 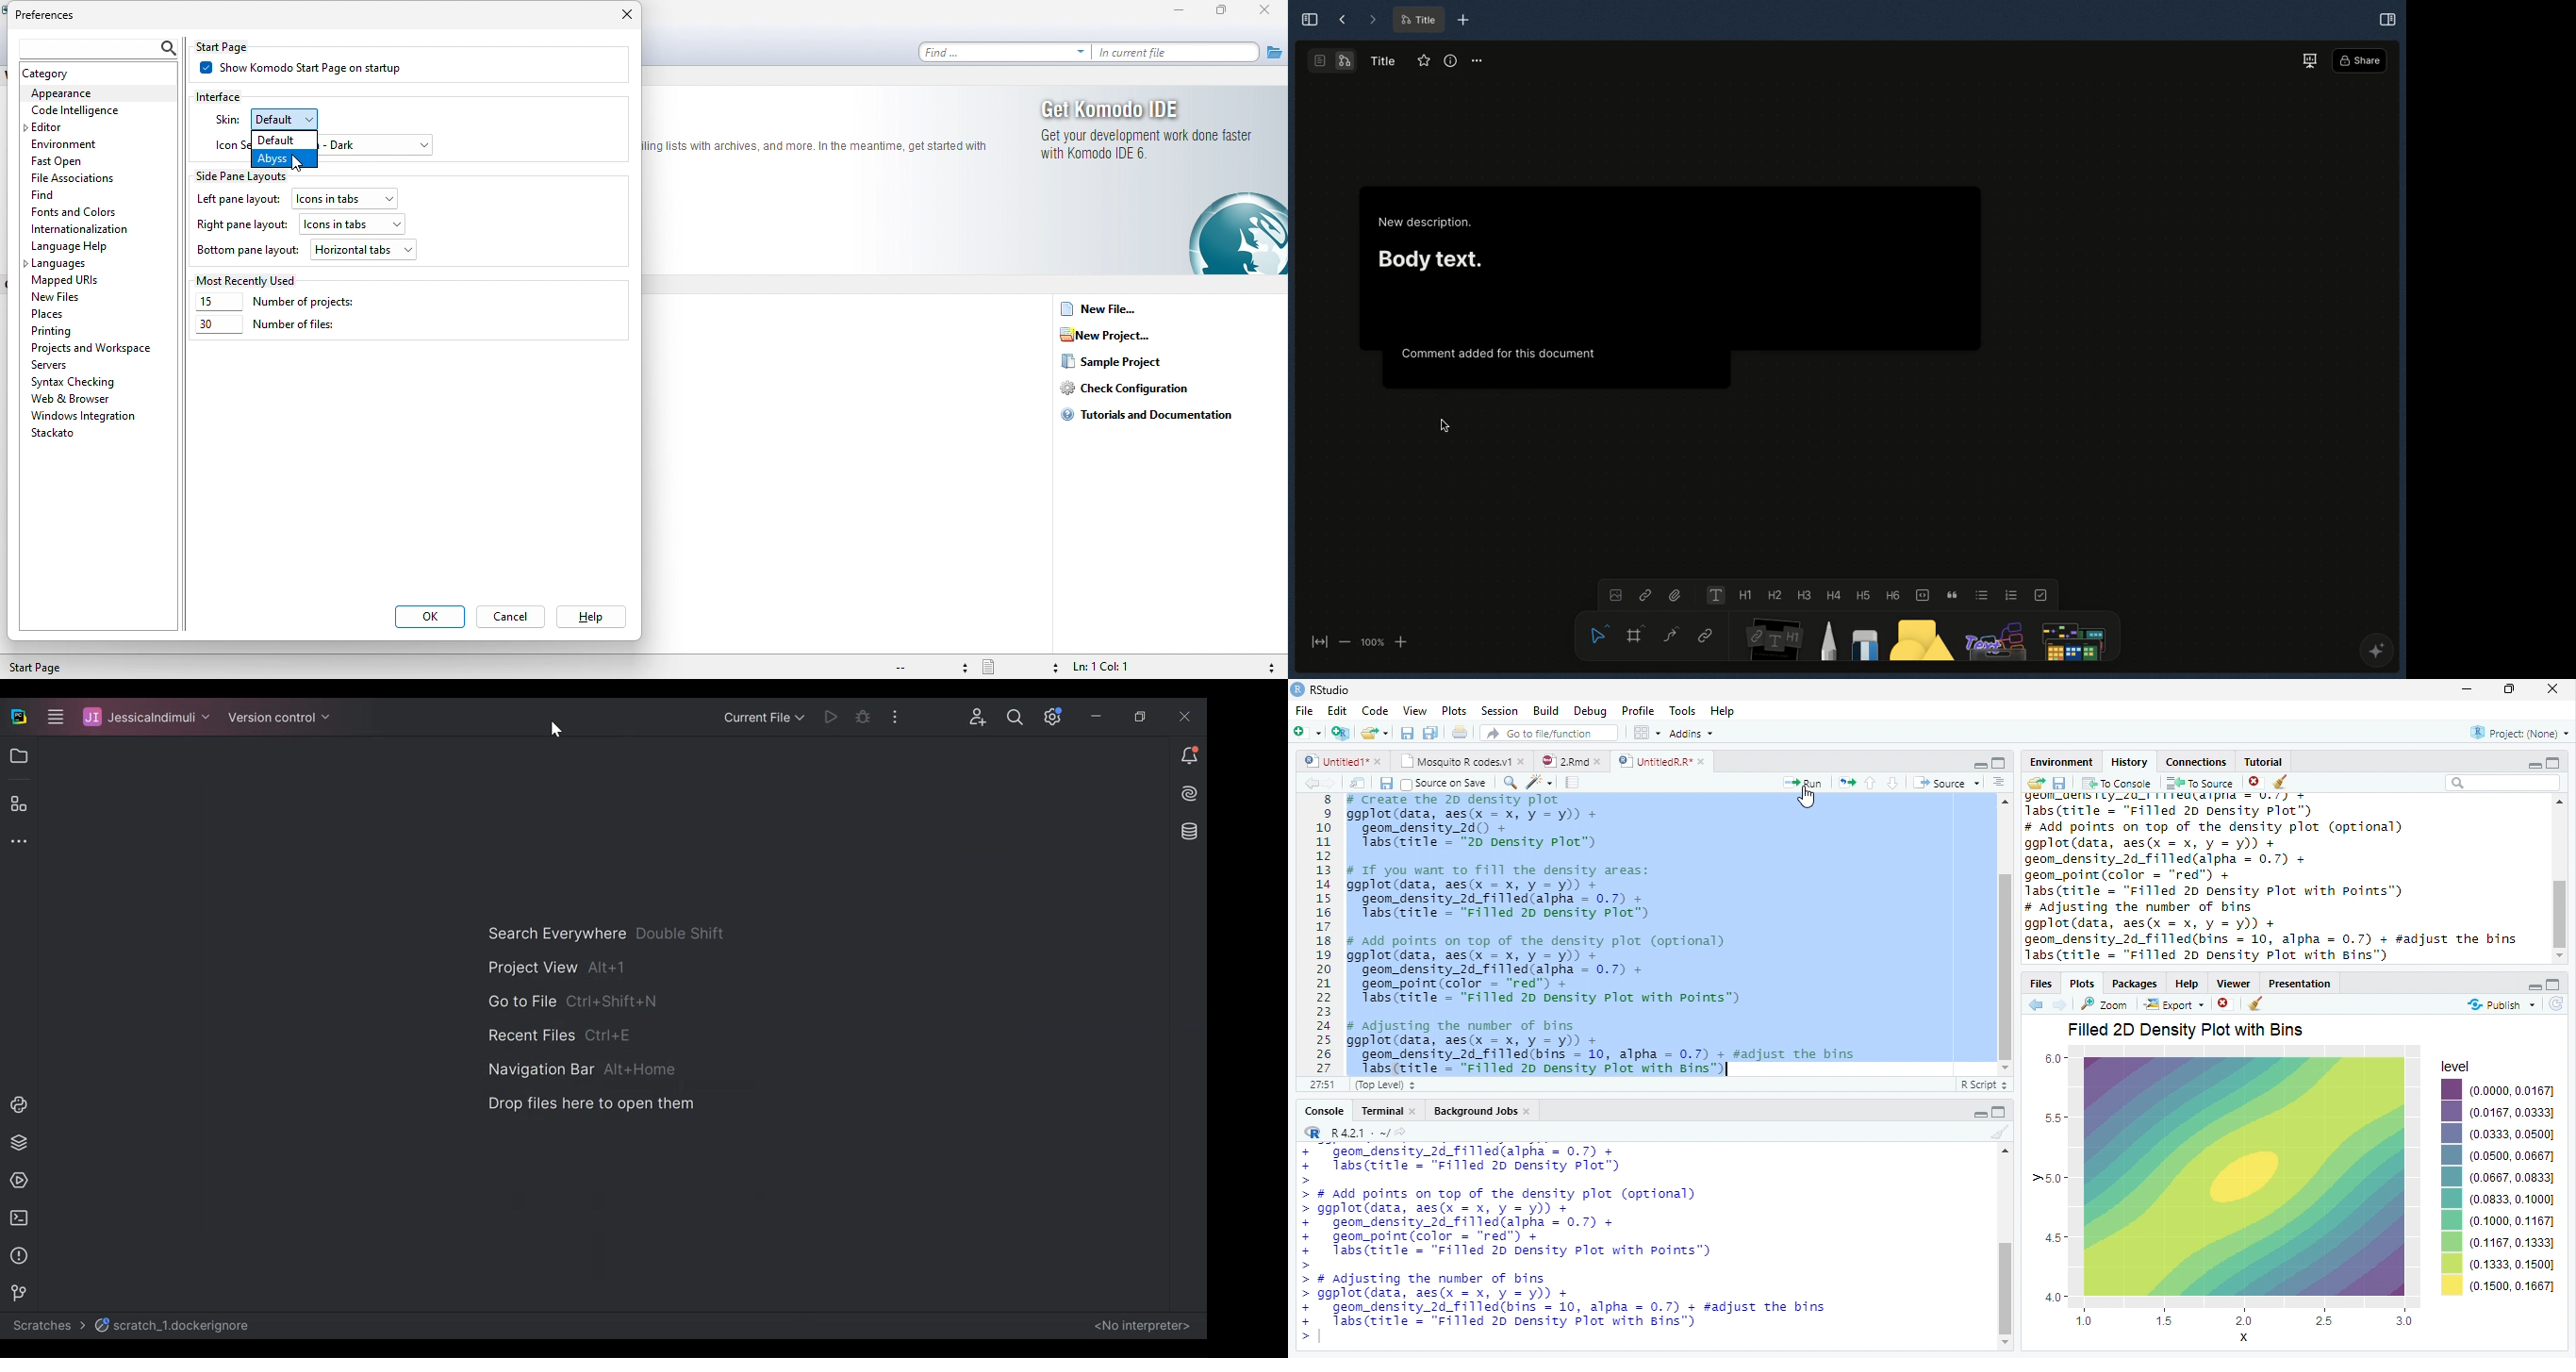 I want to click on Graph image, so click(x=2230, y=1196).